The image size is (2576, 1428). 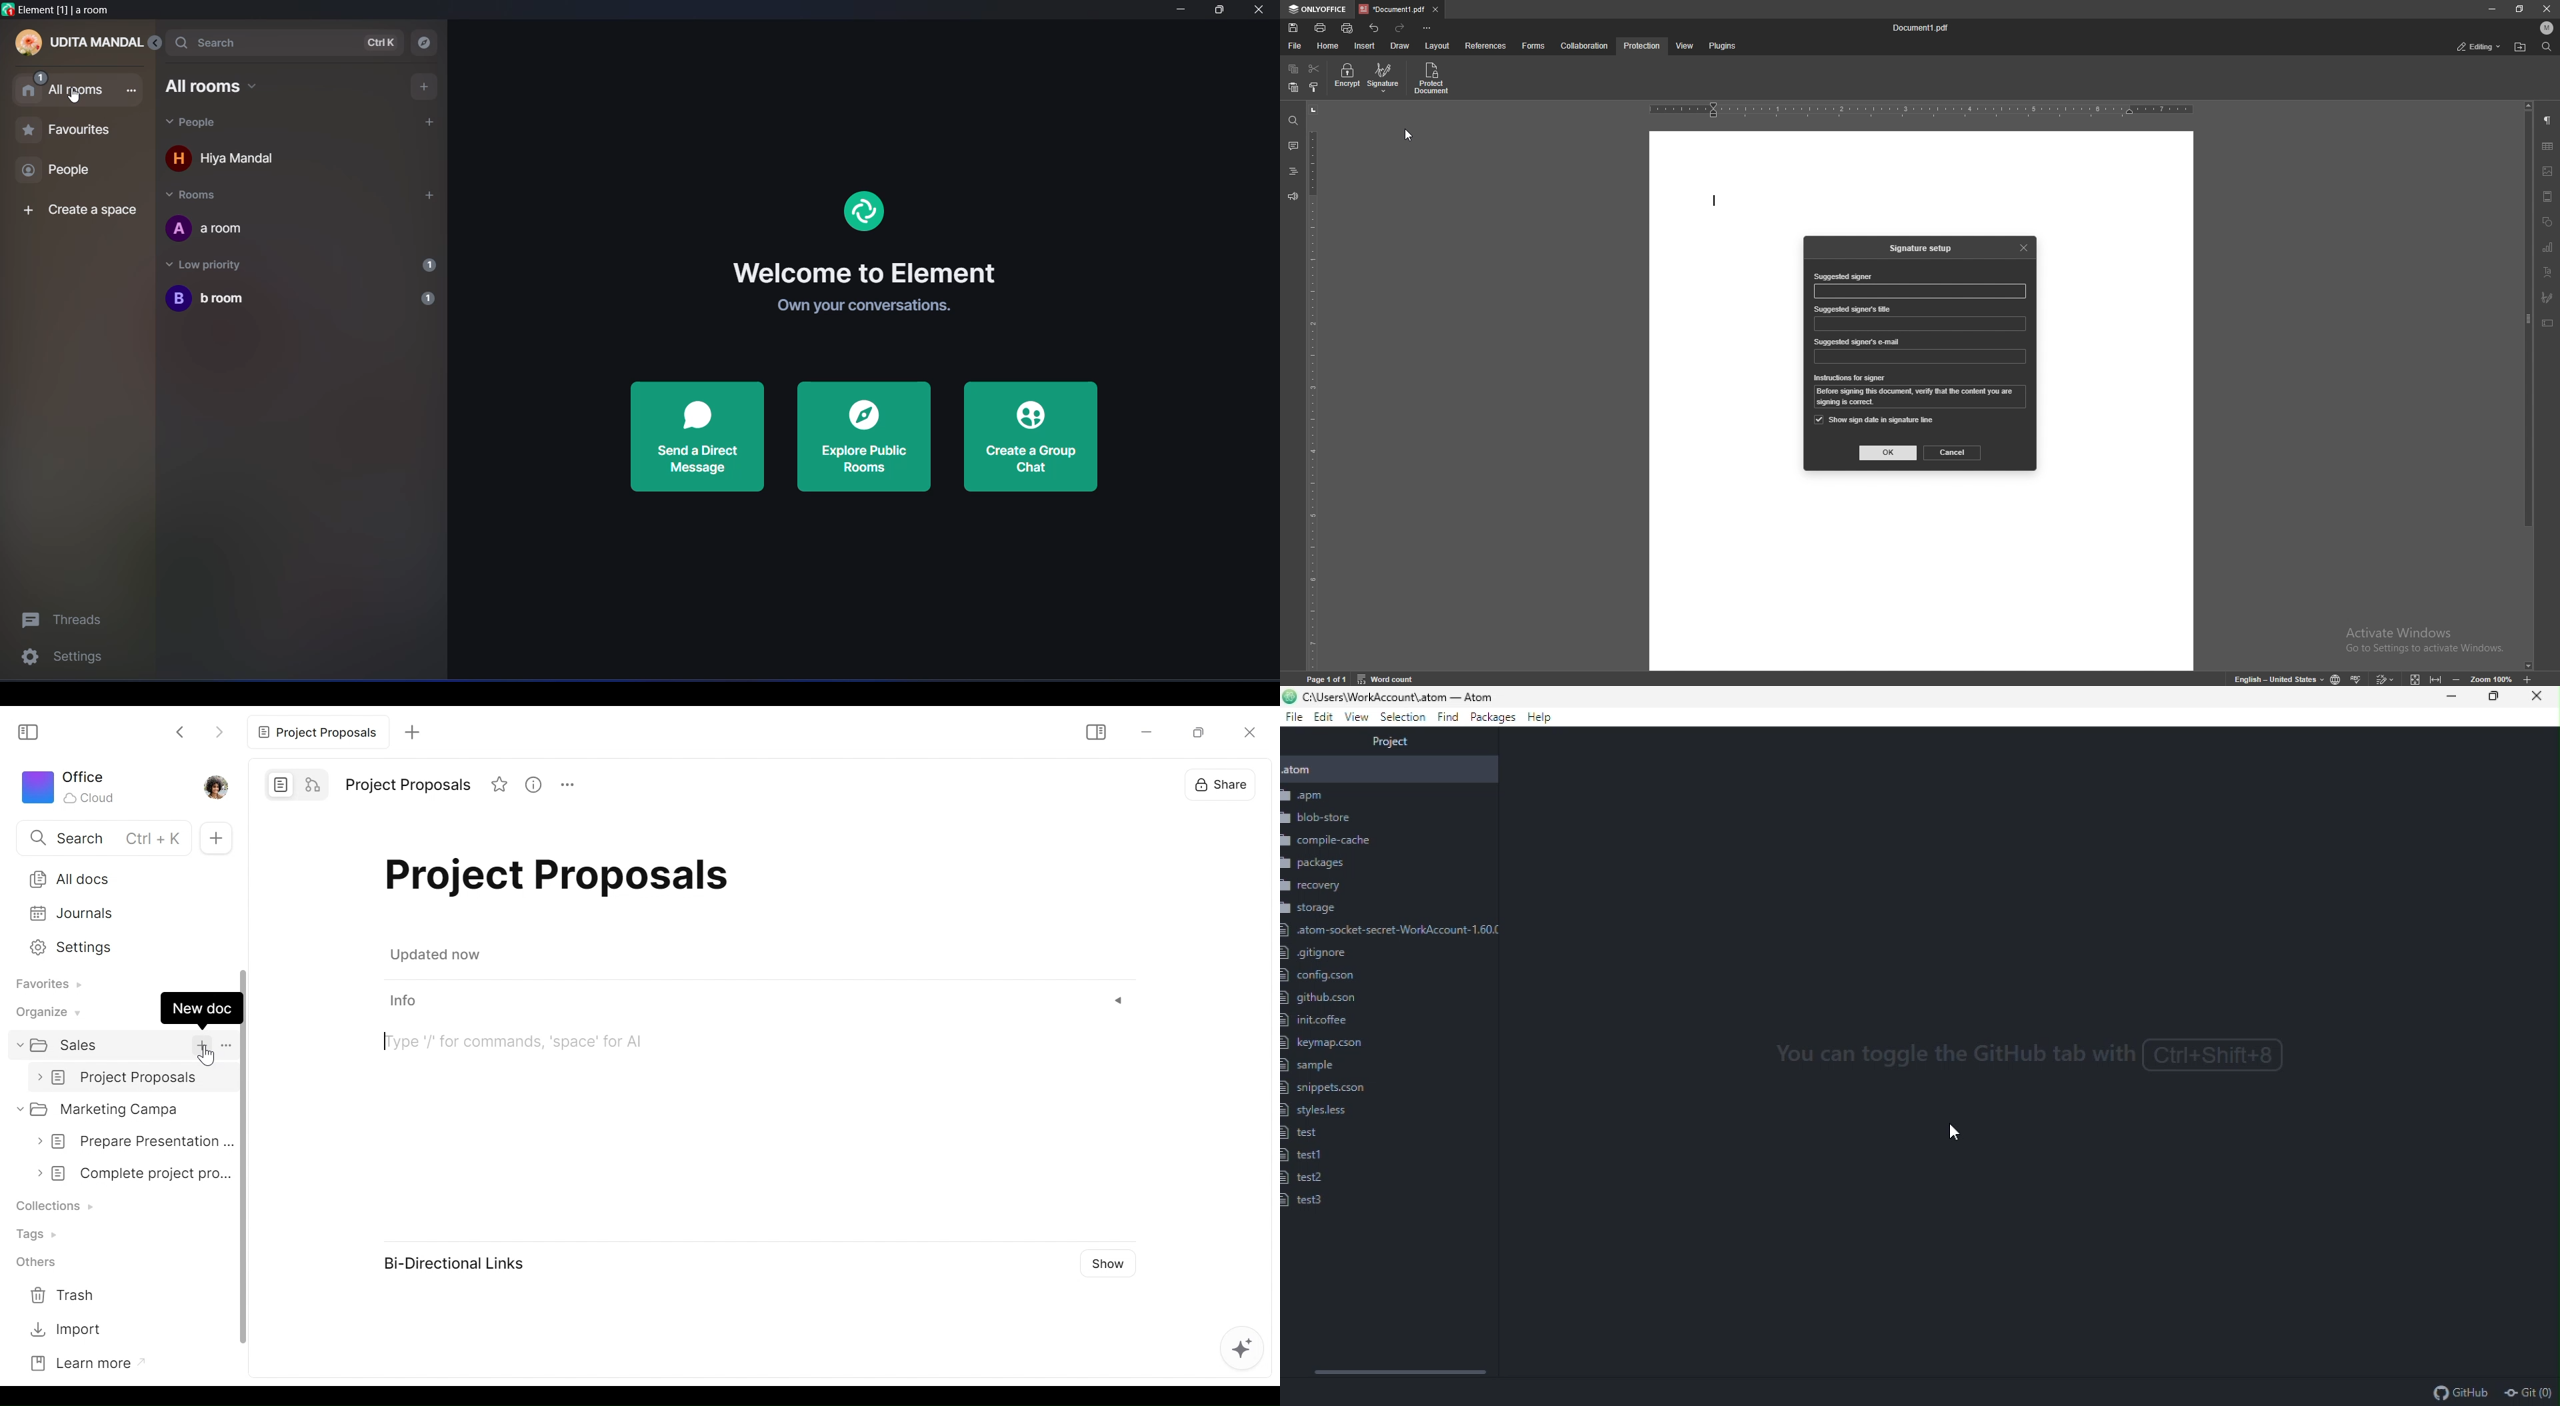 What do you see at coordinates (1348, 29) in the screenshot?
I see `quick print` at bounding box center [1348, 29].